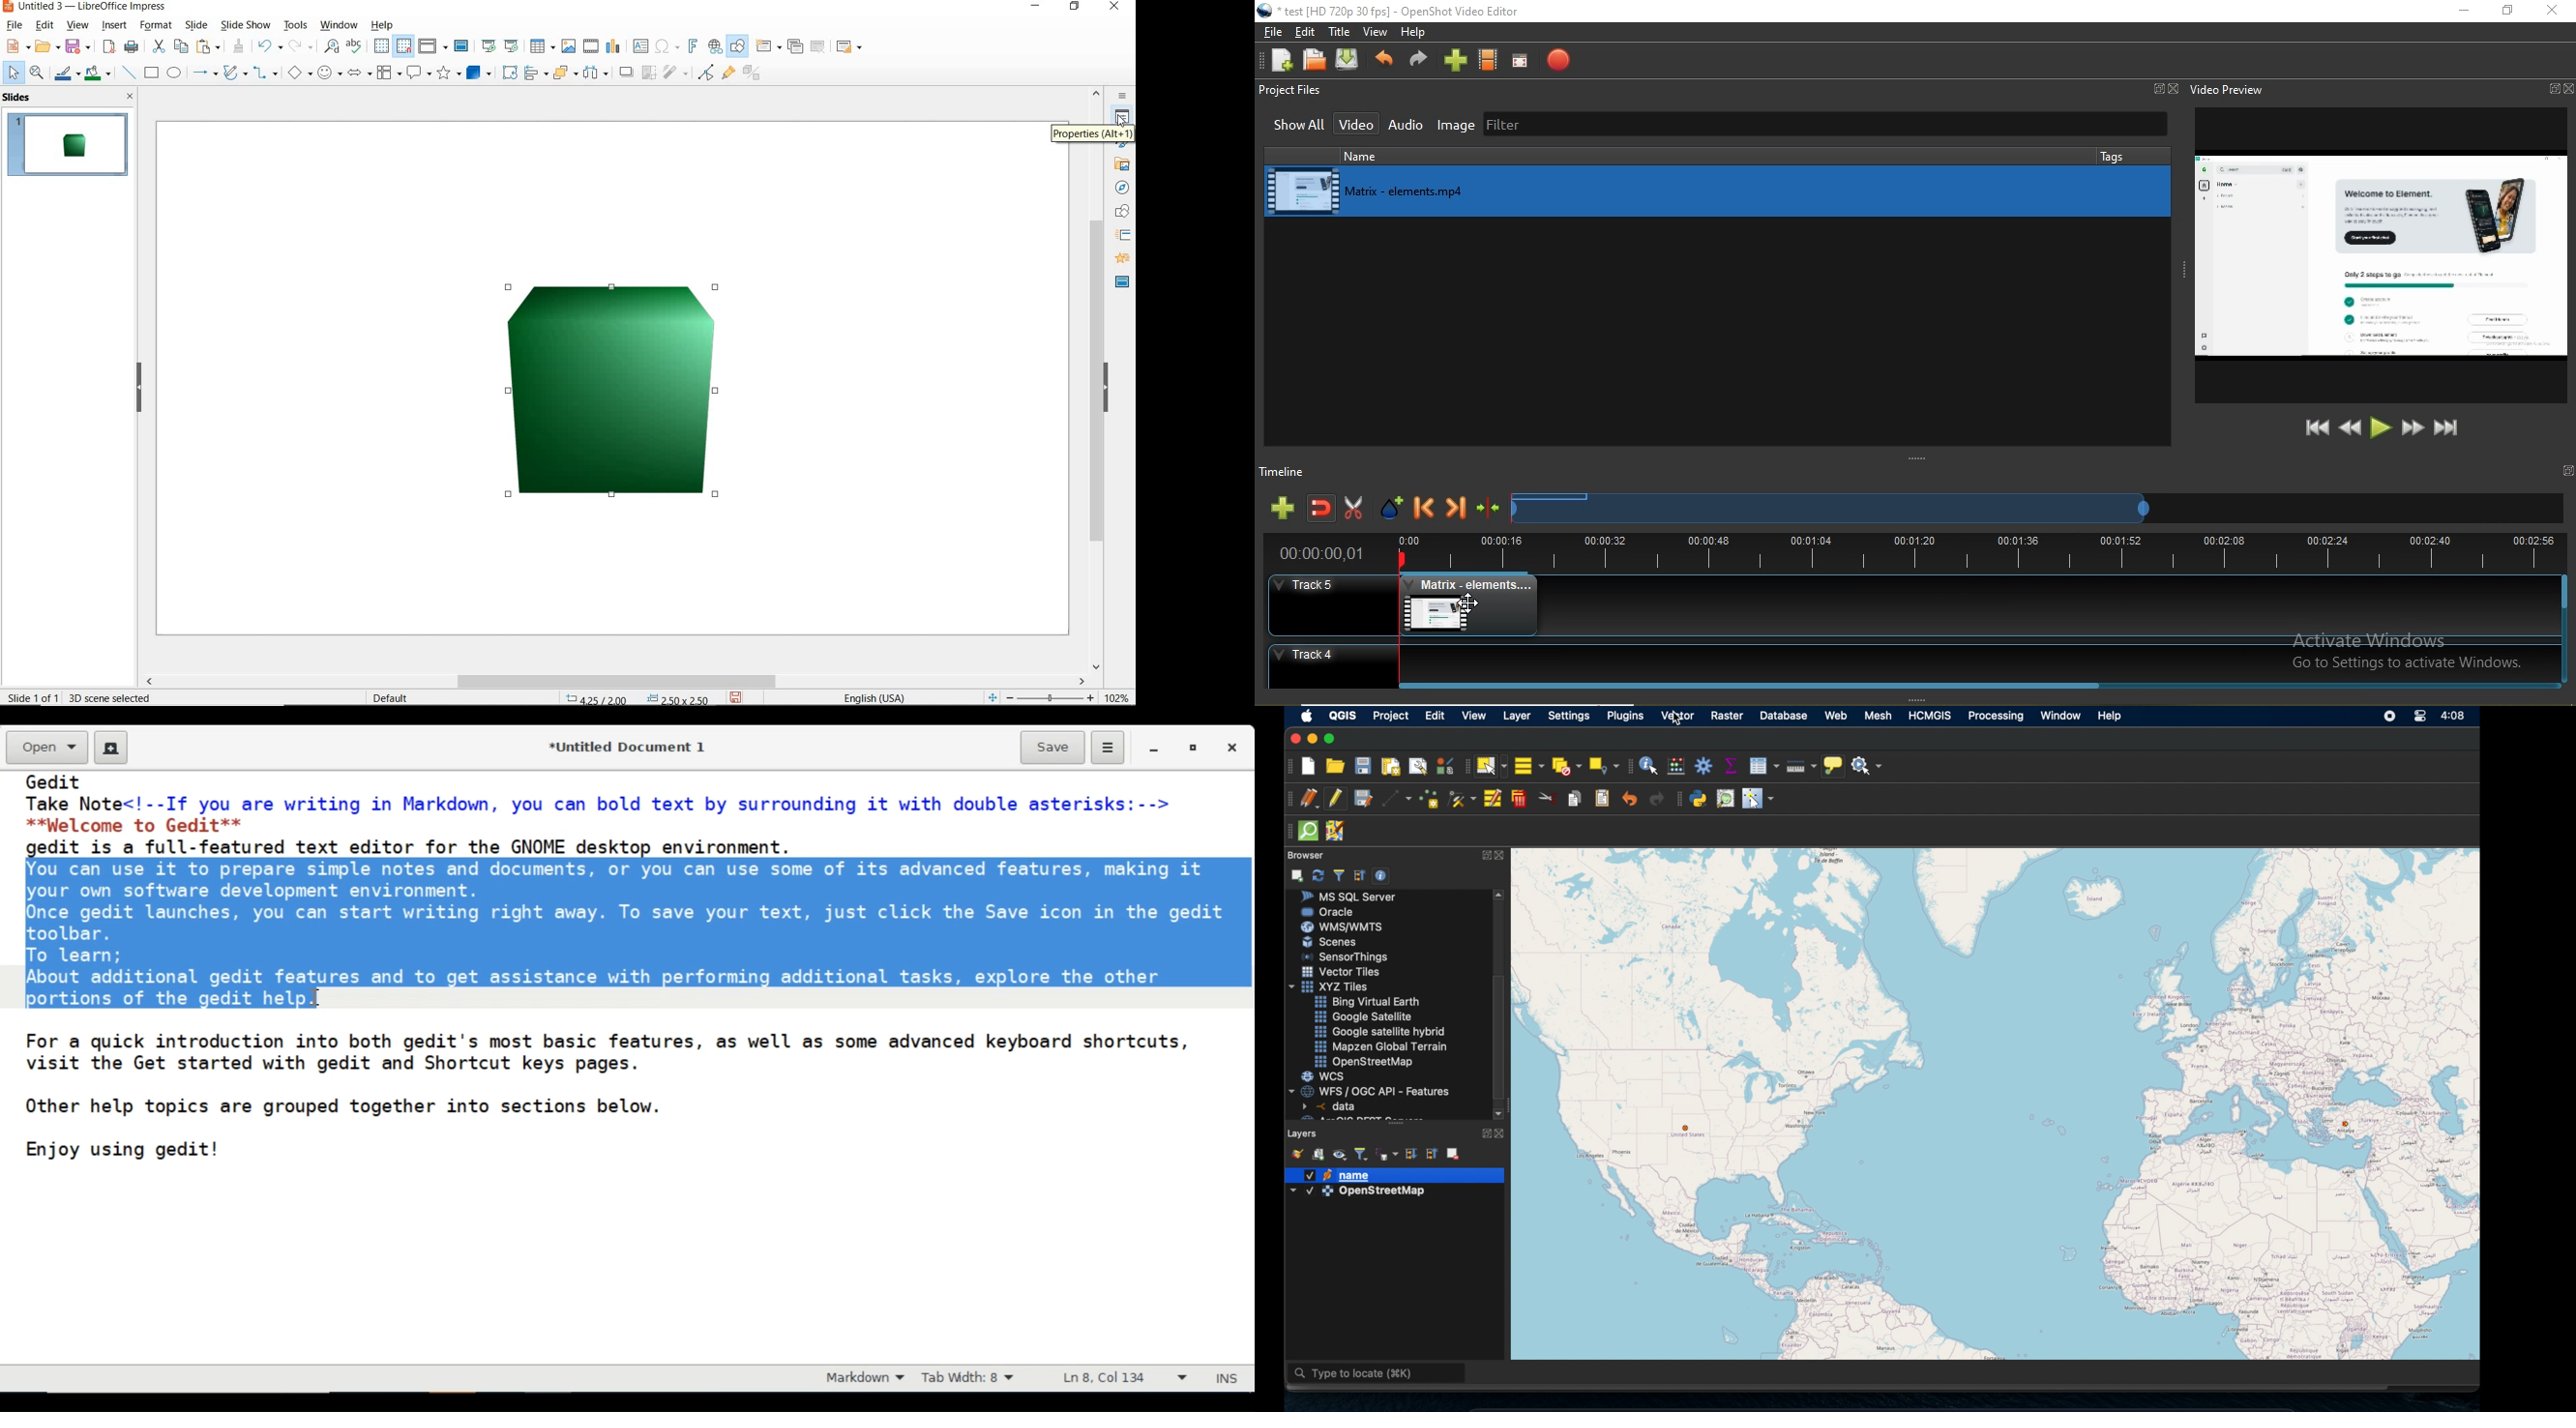 The width and height of the screenshot is (2576, 1428). Describe the element at coordinates (1381, 1046) in the screenshot. I see `mapzen global terrain` at that location.